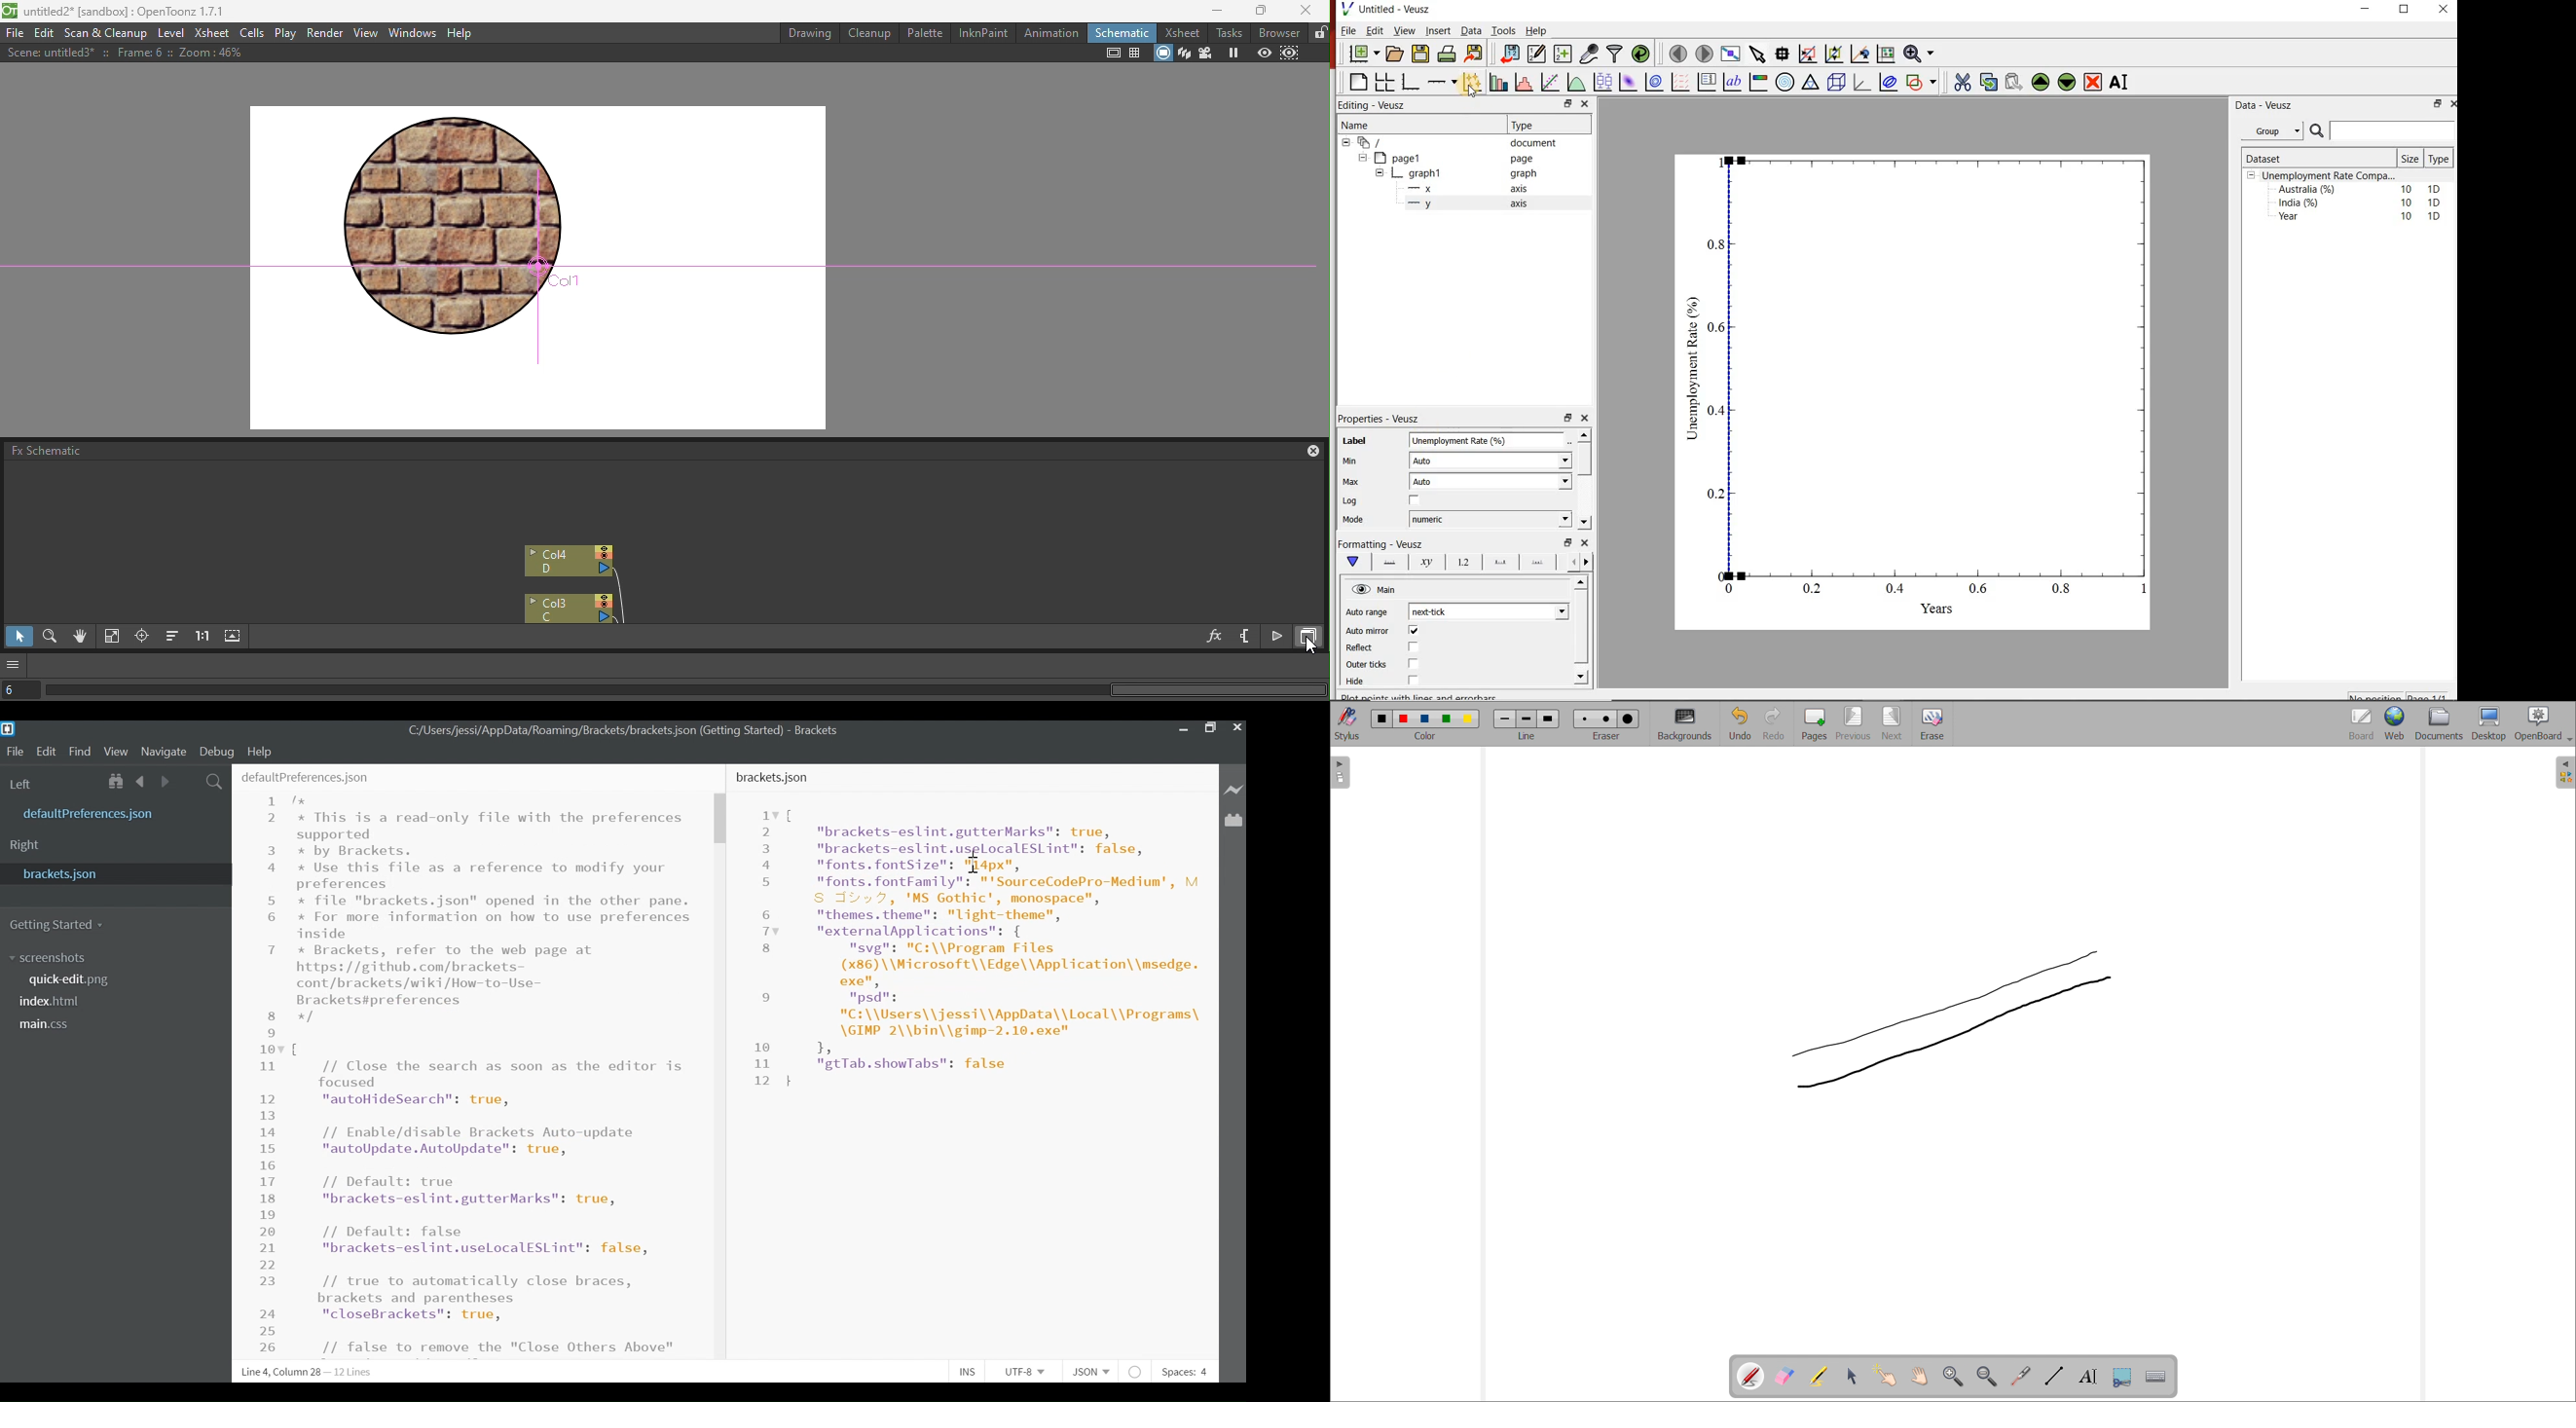 The image size is (2576, 1428). What do you see at coordinates (1988, 82) in the screenshot?
I see `copy the widgets` at bounding box center [1988, 82].